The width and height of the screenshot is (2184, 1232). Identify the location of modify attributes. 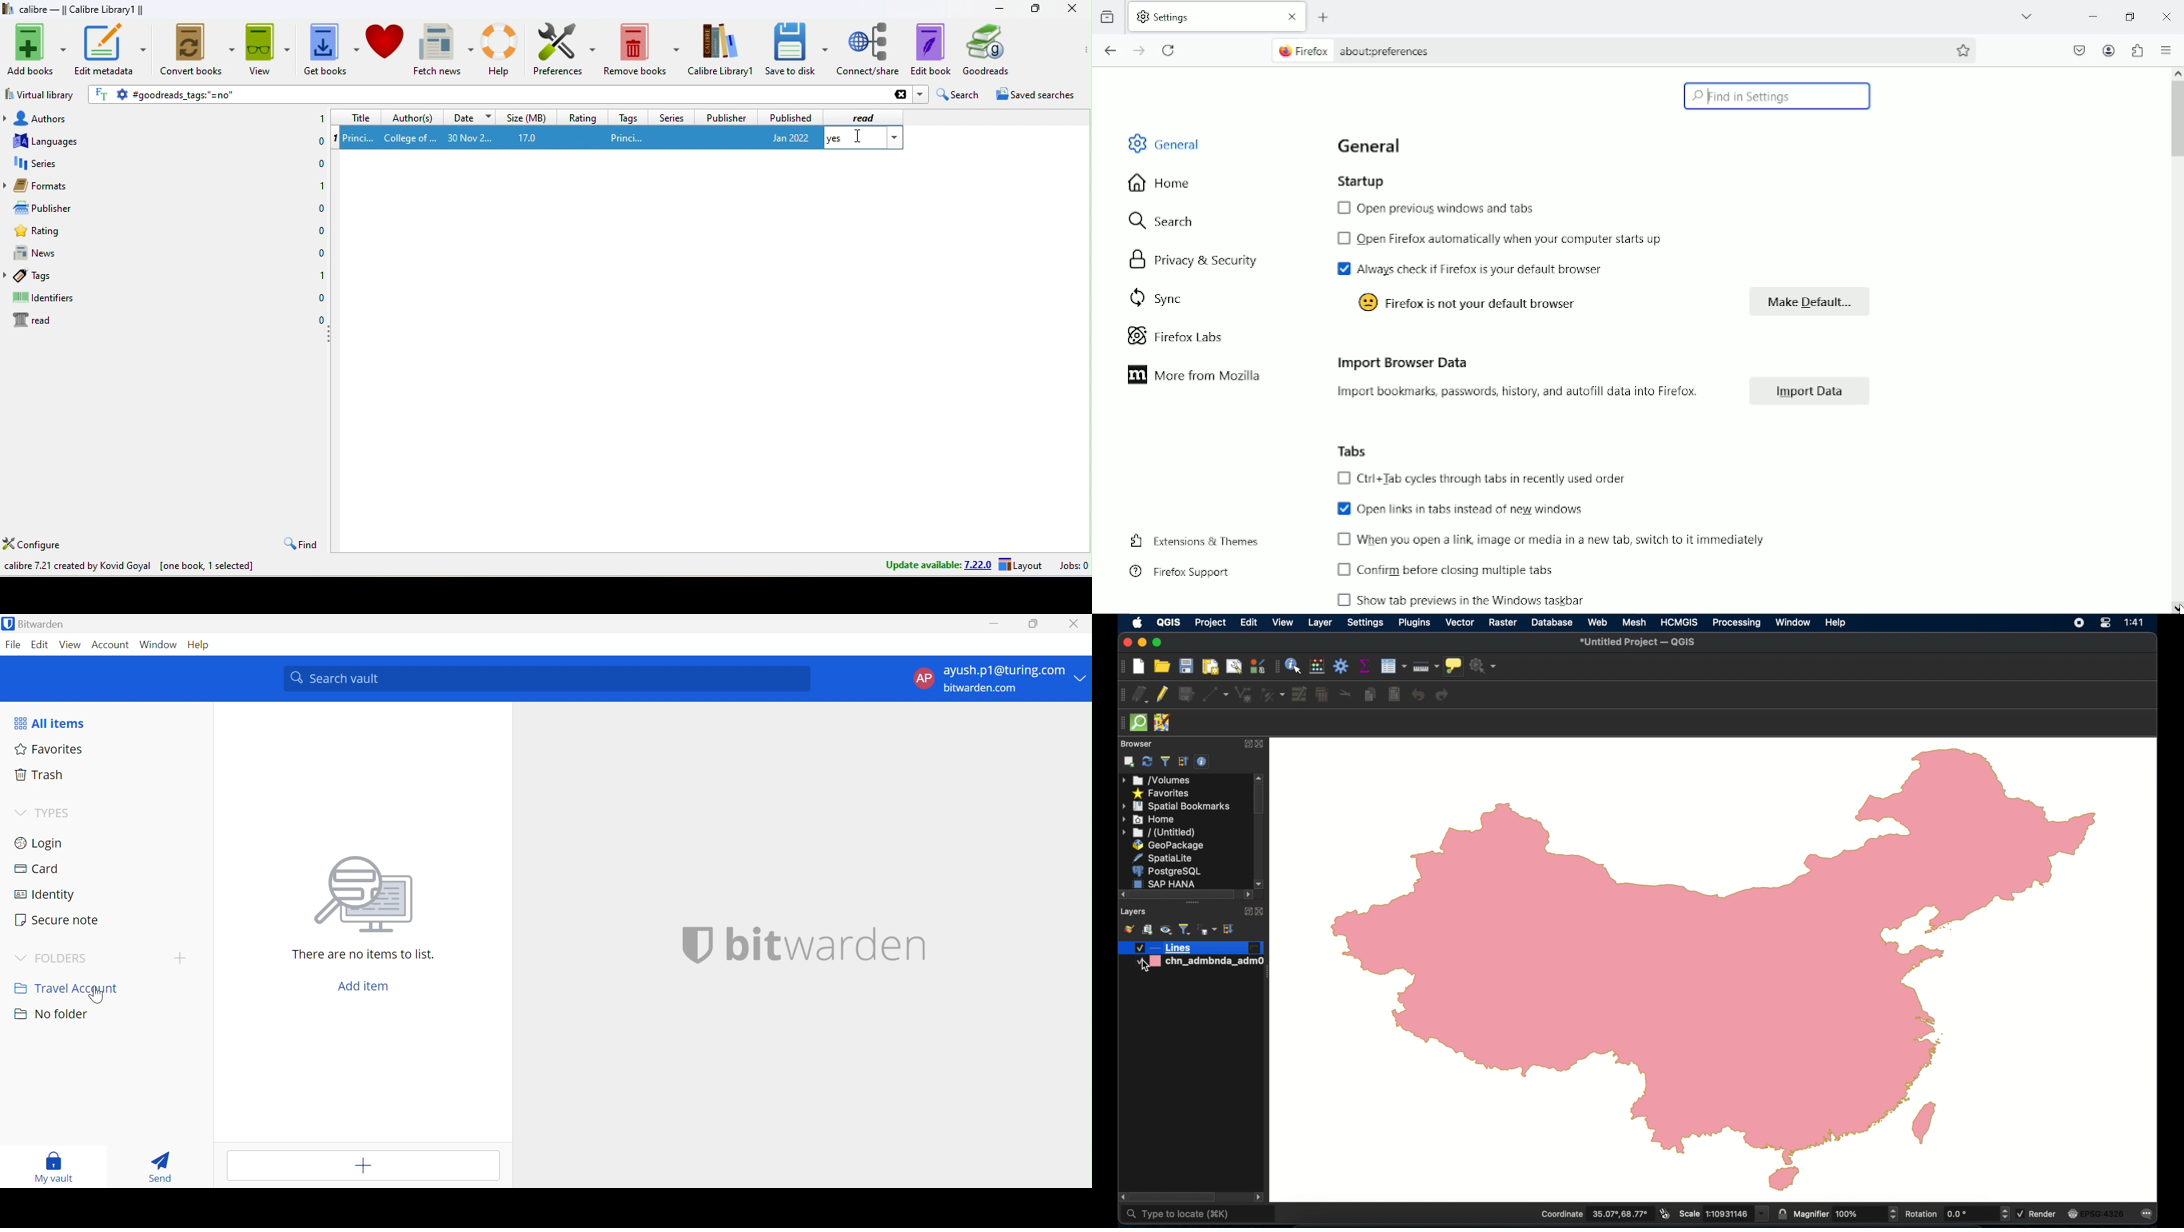
(1393, 666).